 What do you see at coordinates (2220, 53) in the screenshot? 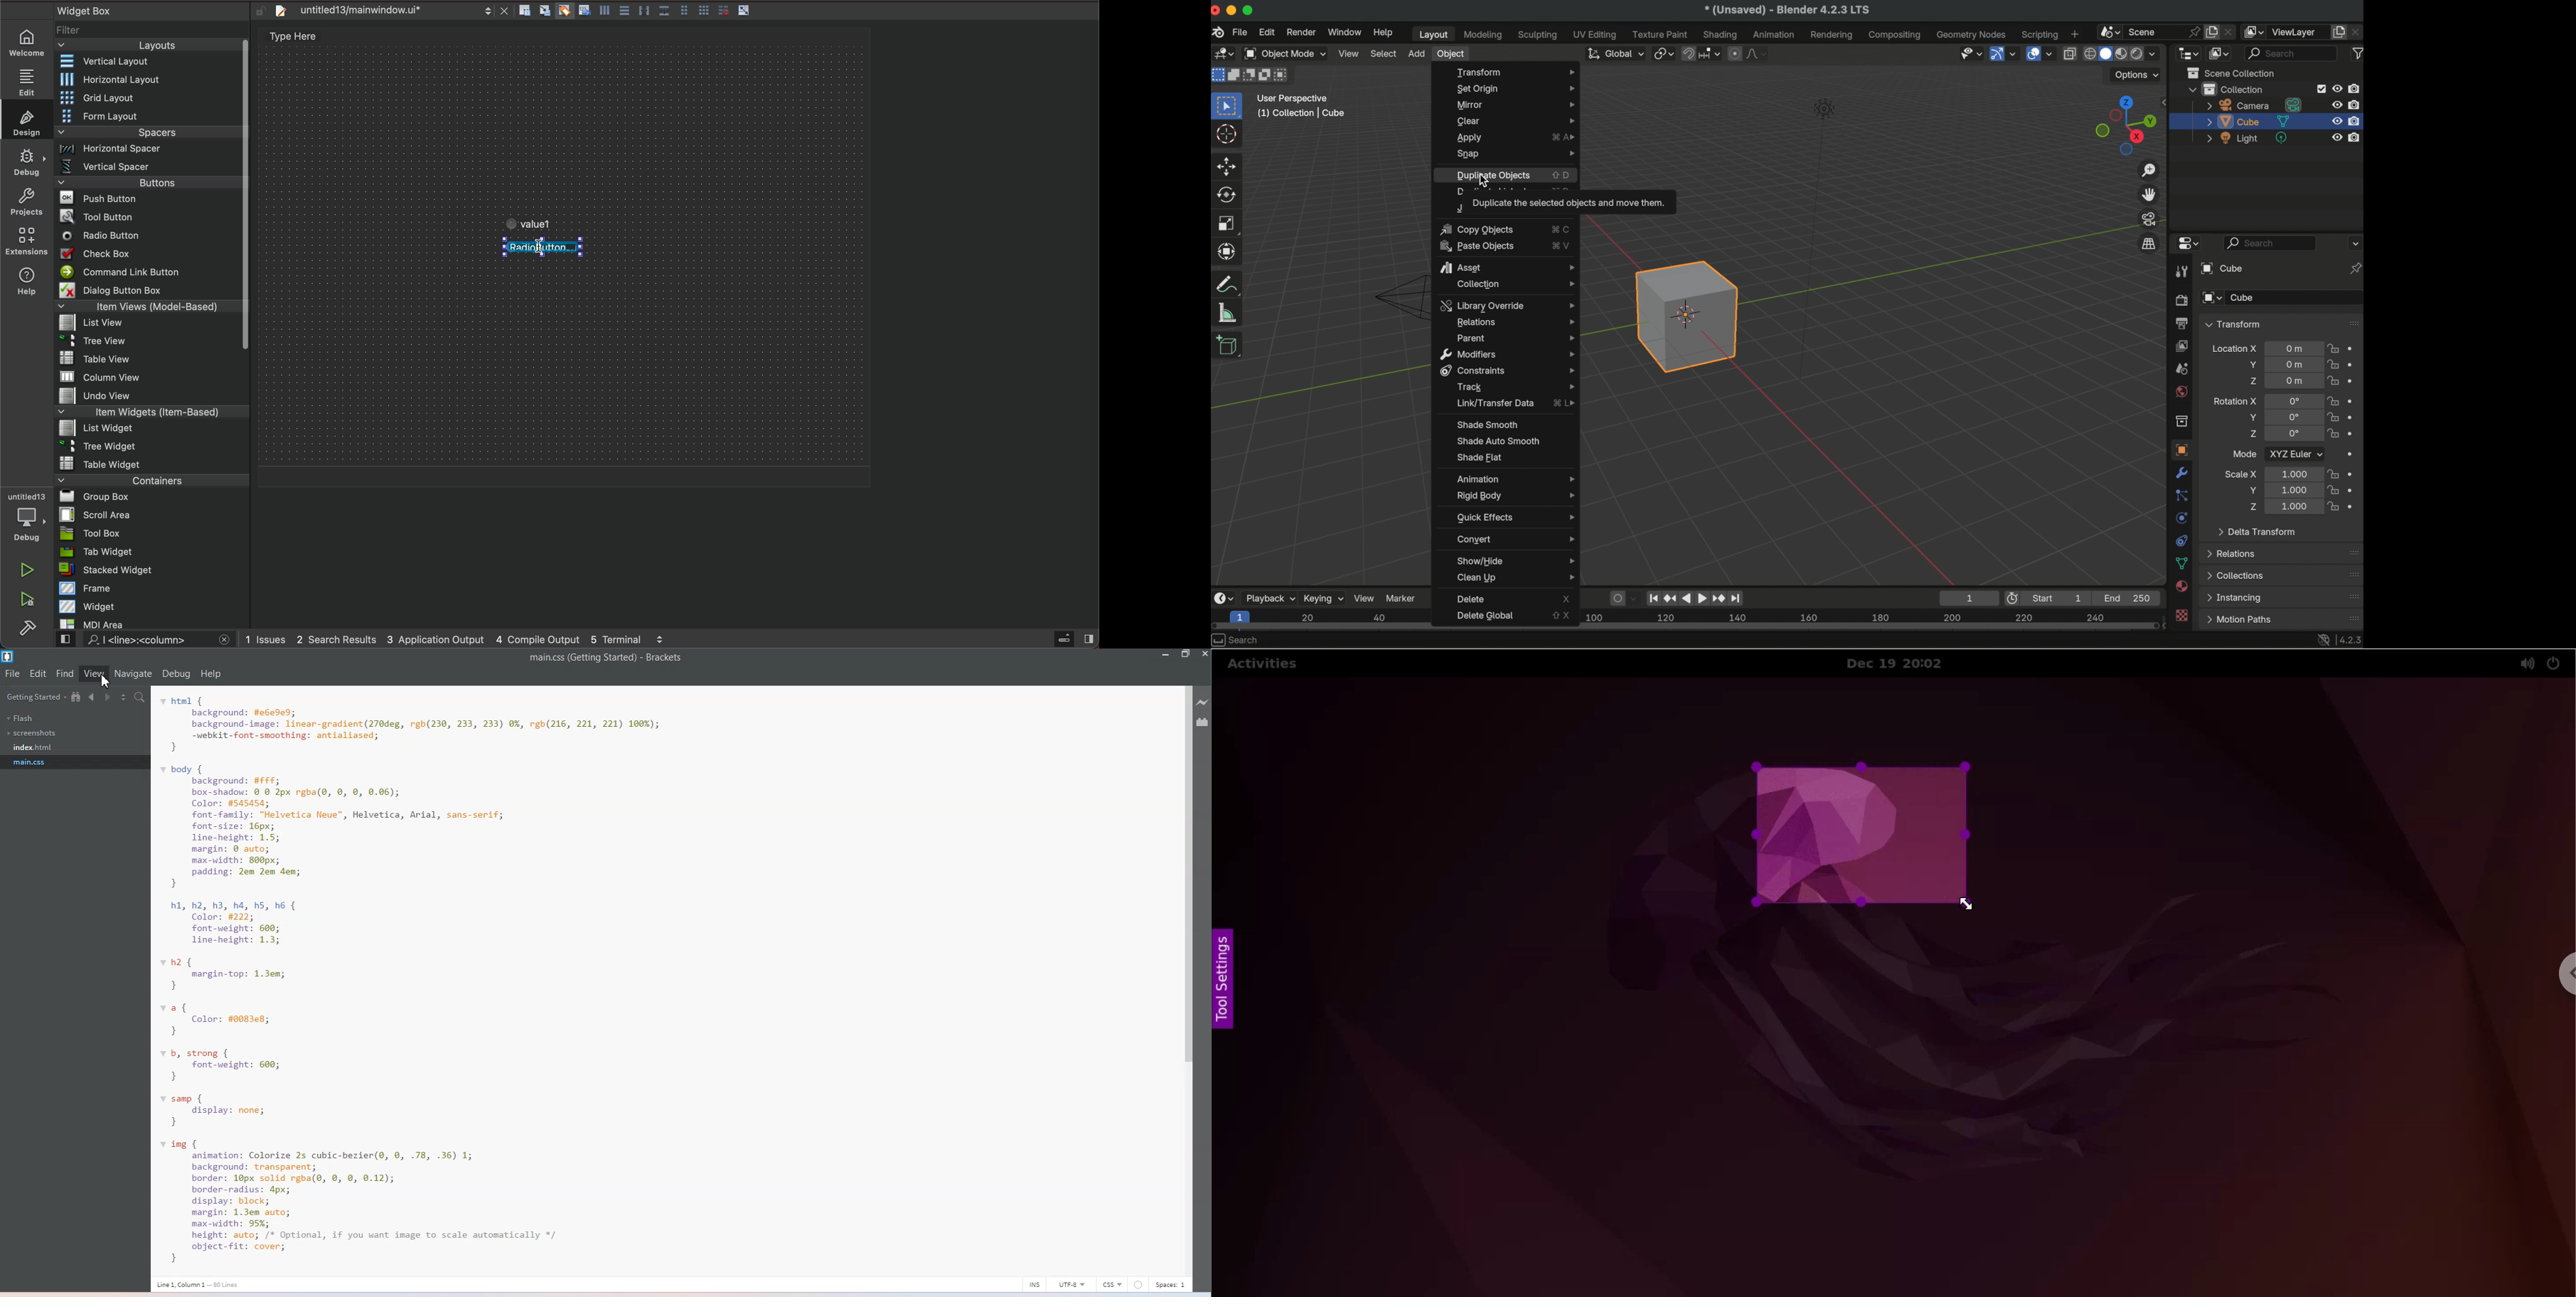
I see `display mode` at bounding box center [2220, 53].